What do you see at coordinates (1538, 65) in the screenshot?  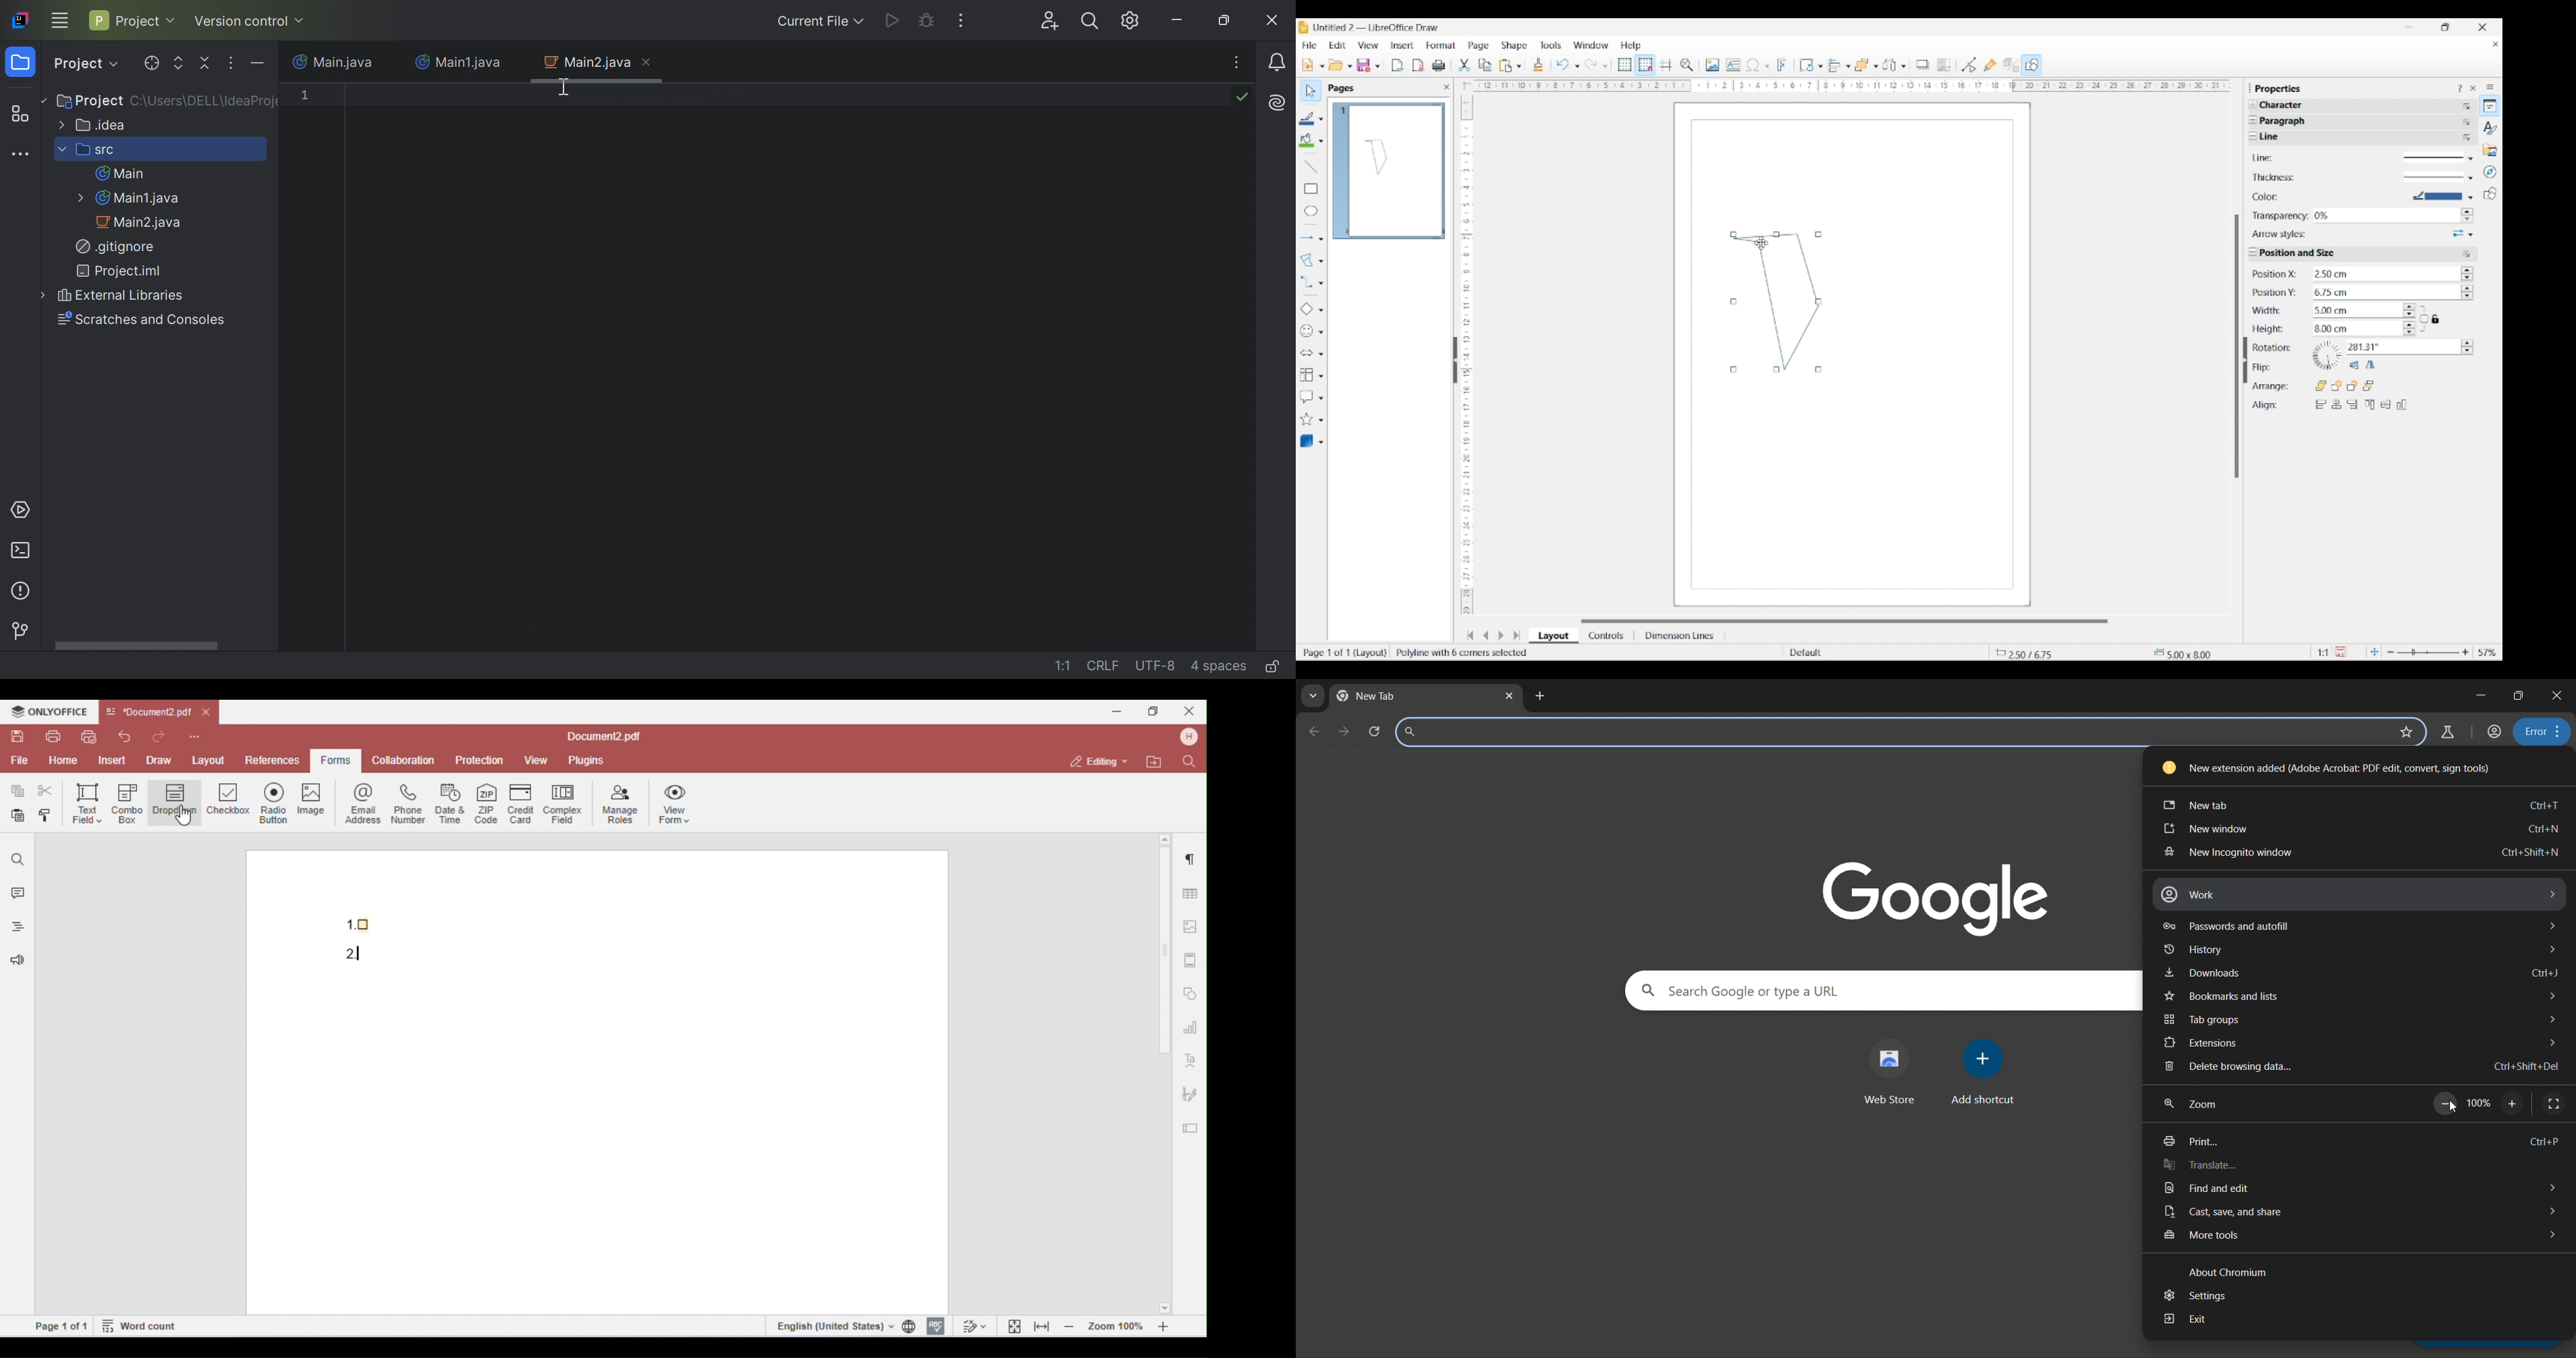 I see `Clone formatting` at bounding box center [1538, 65].